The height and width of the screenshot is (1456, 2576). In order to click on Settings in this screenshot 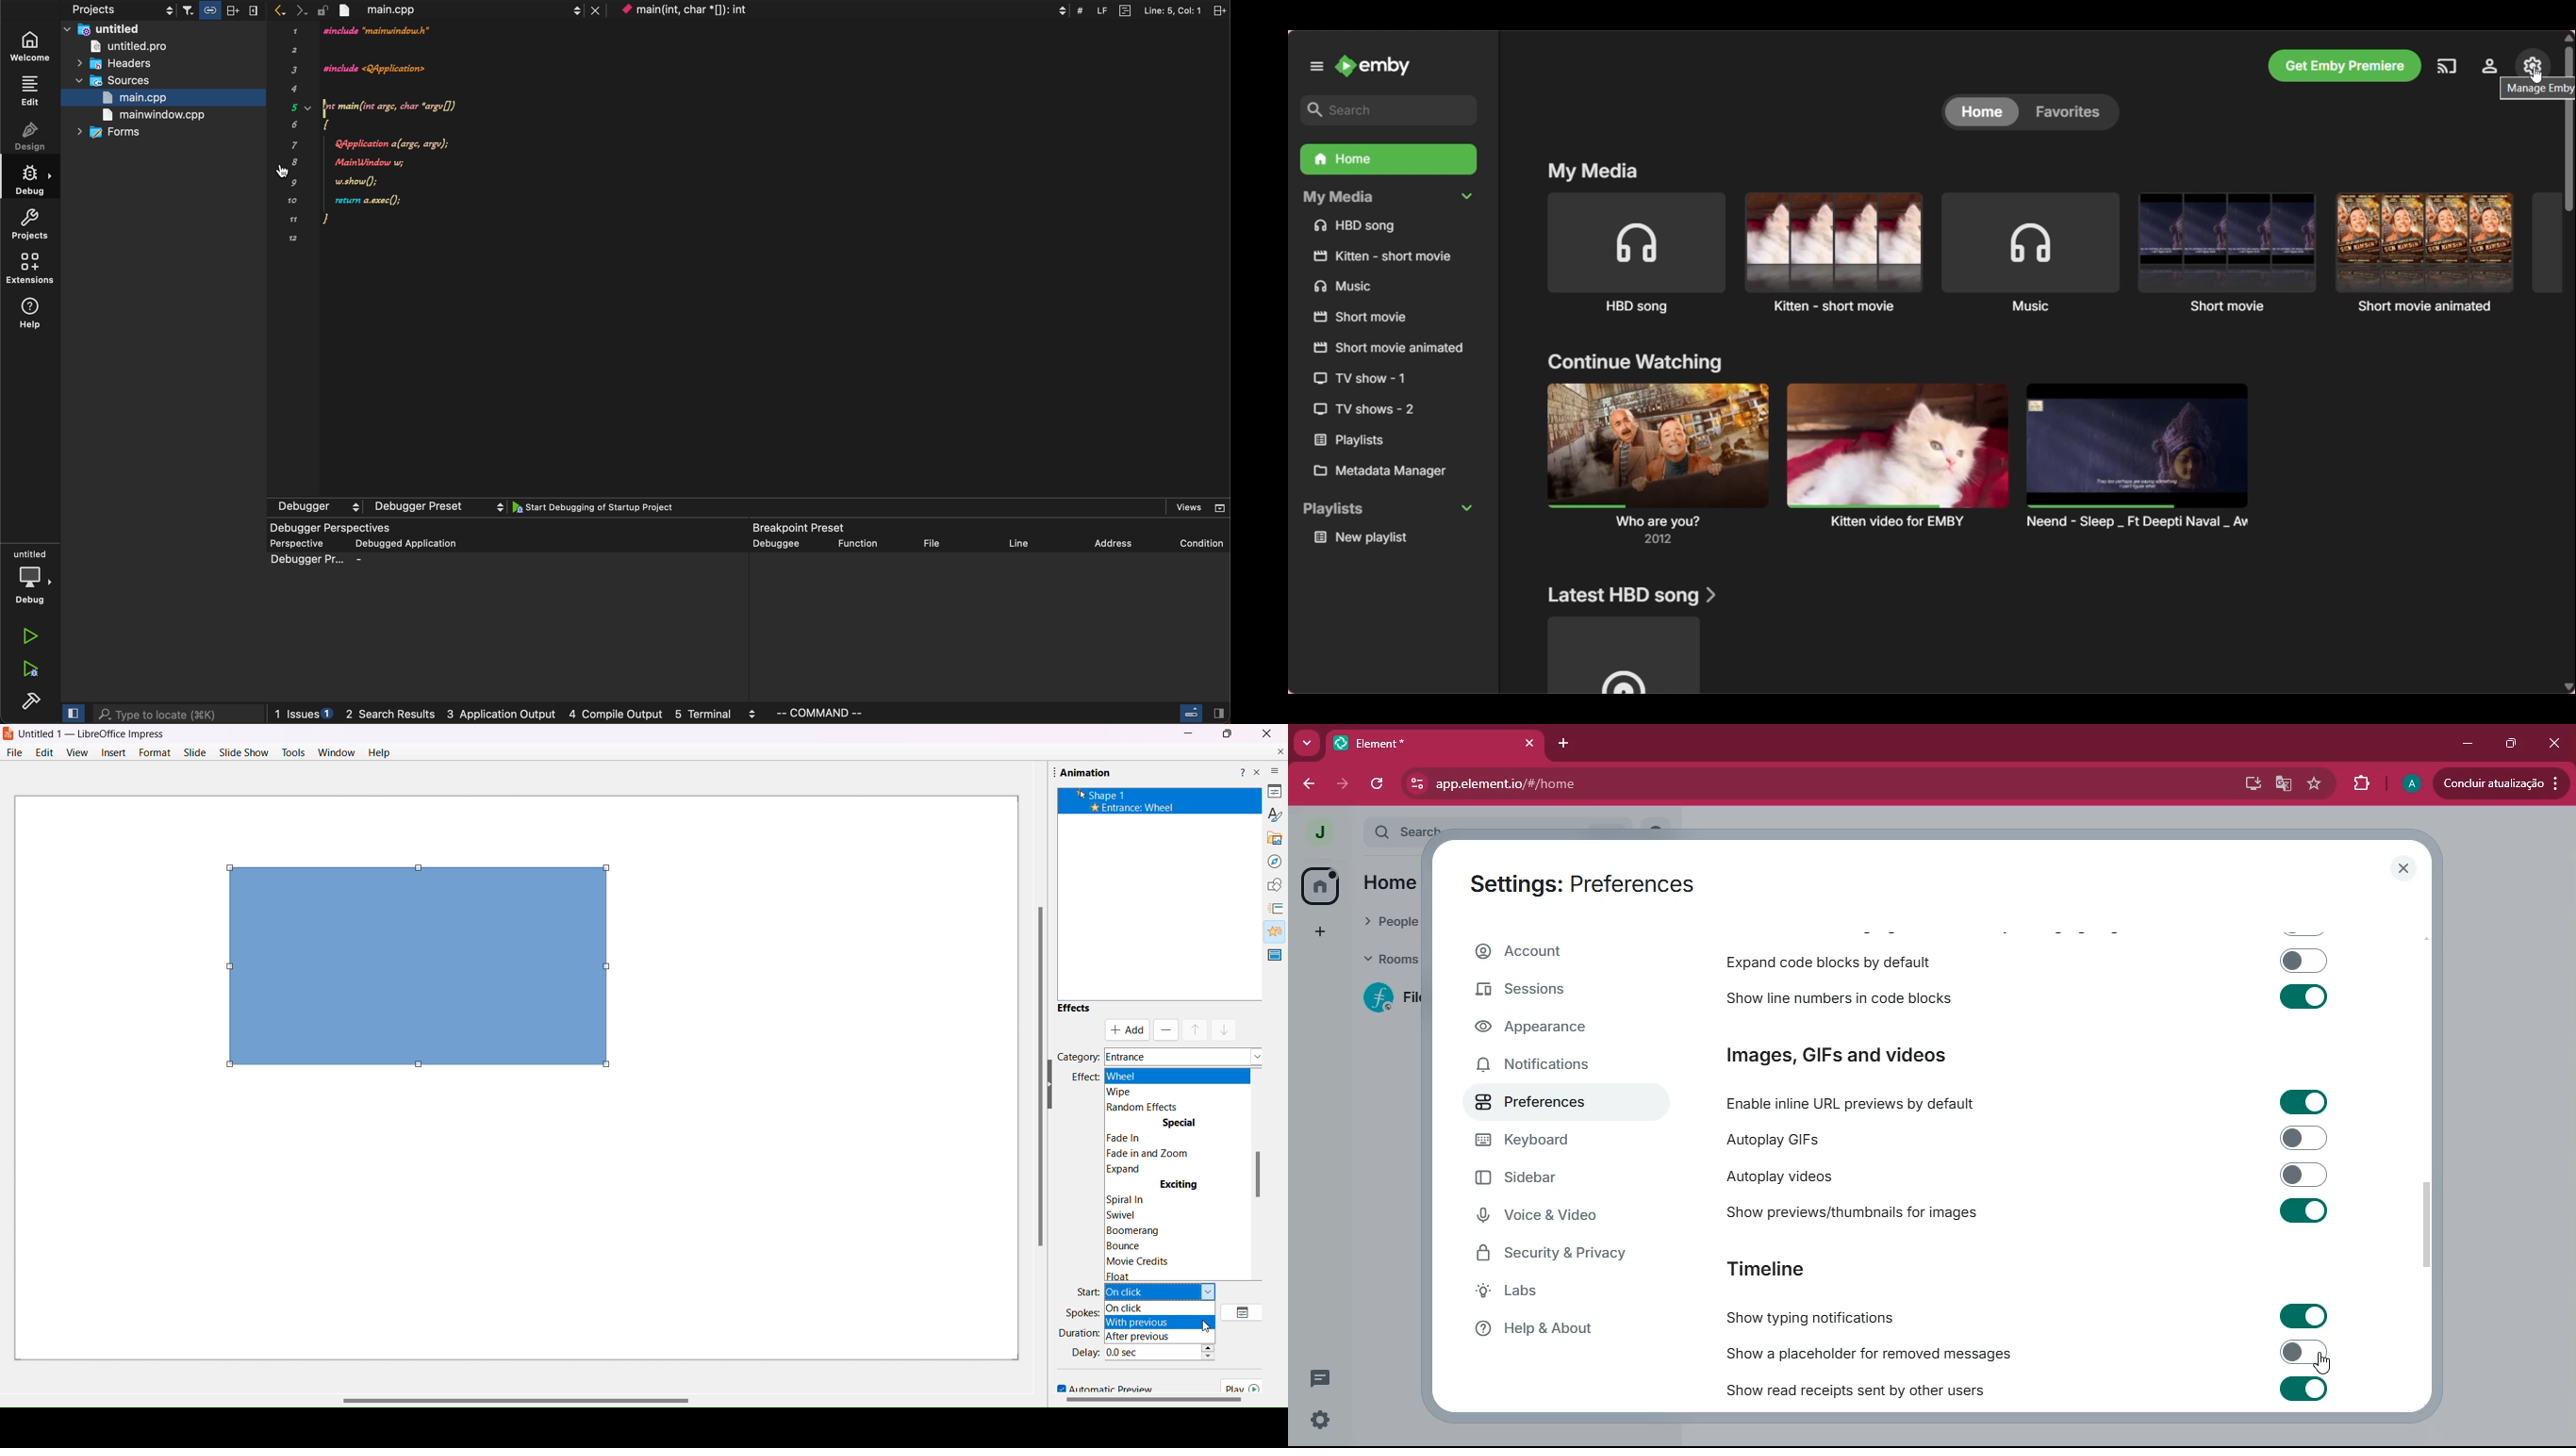, I will do `click(2490, 66)`.